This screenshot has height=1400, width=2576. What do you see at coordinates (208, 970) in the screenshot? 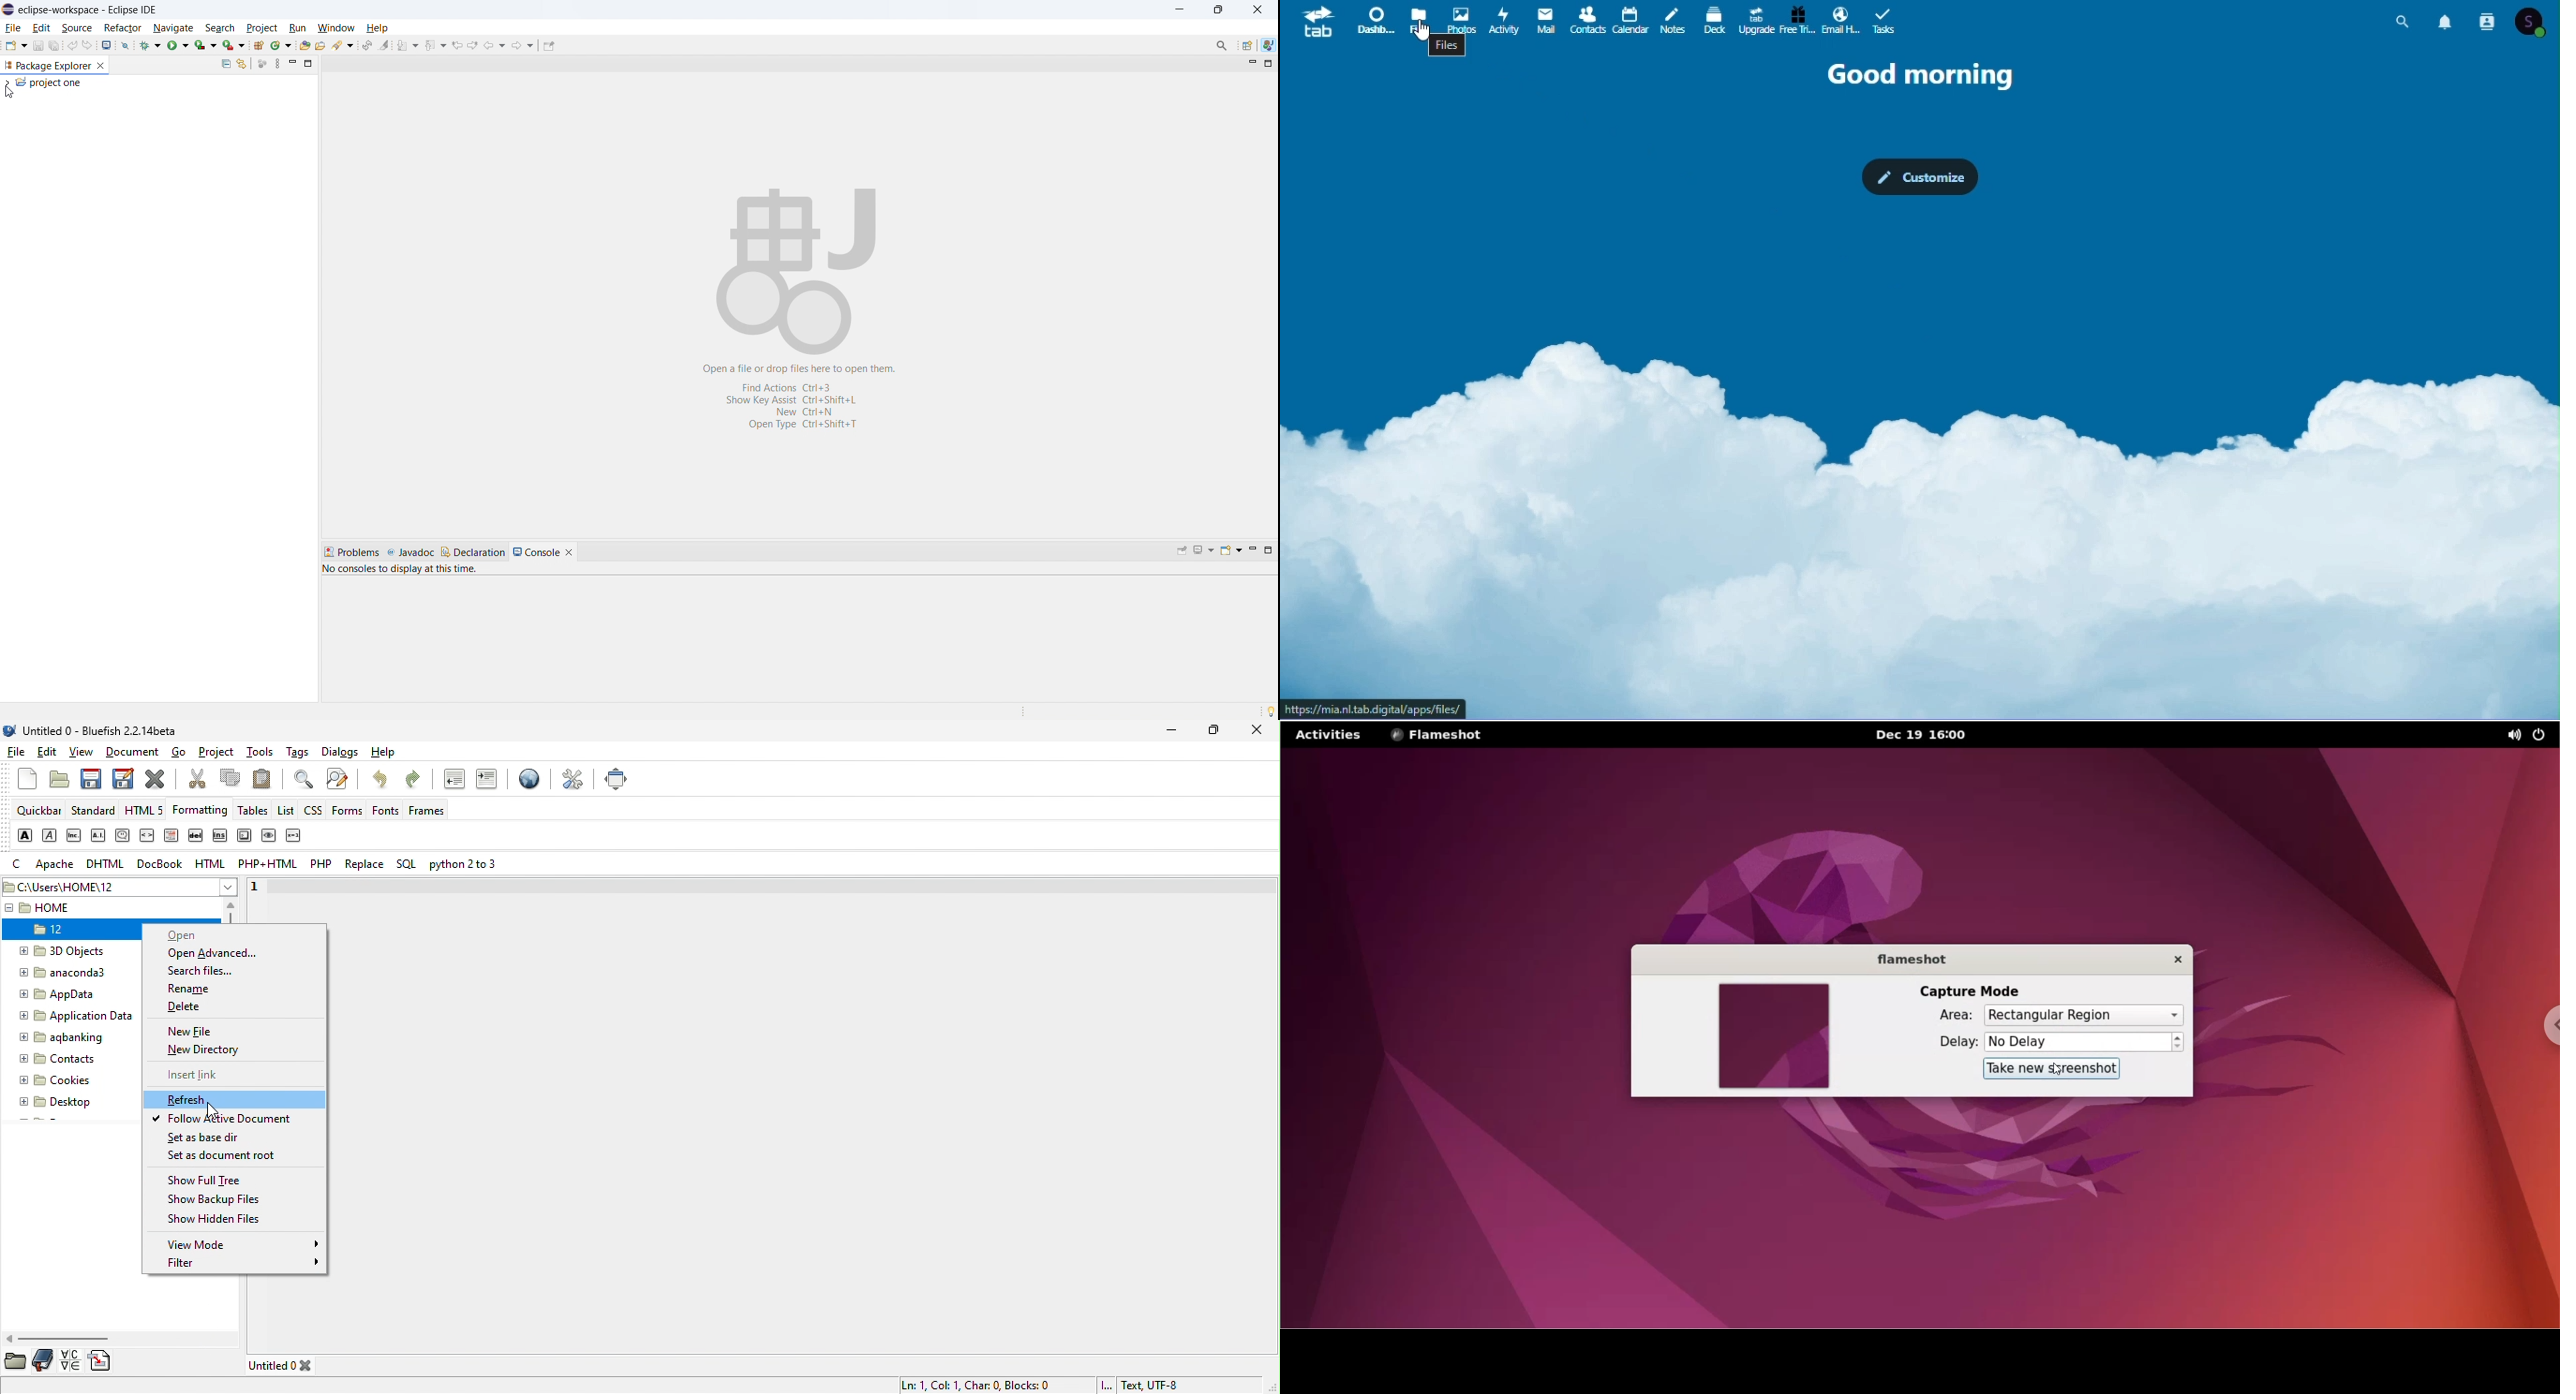
I see `search files` at bounding box center [208, 970].